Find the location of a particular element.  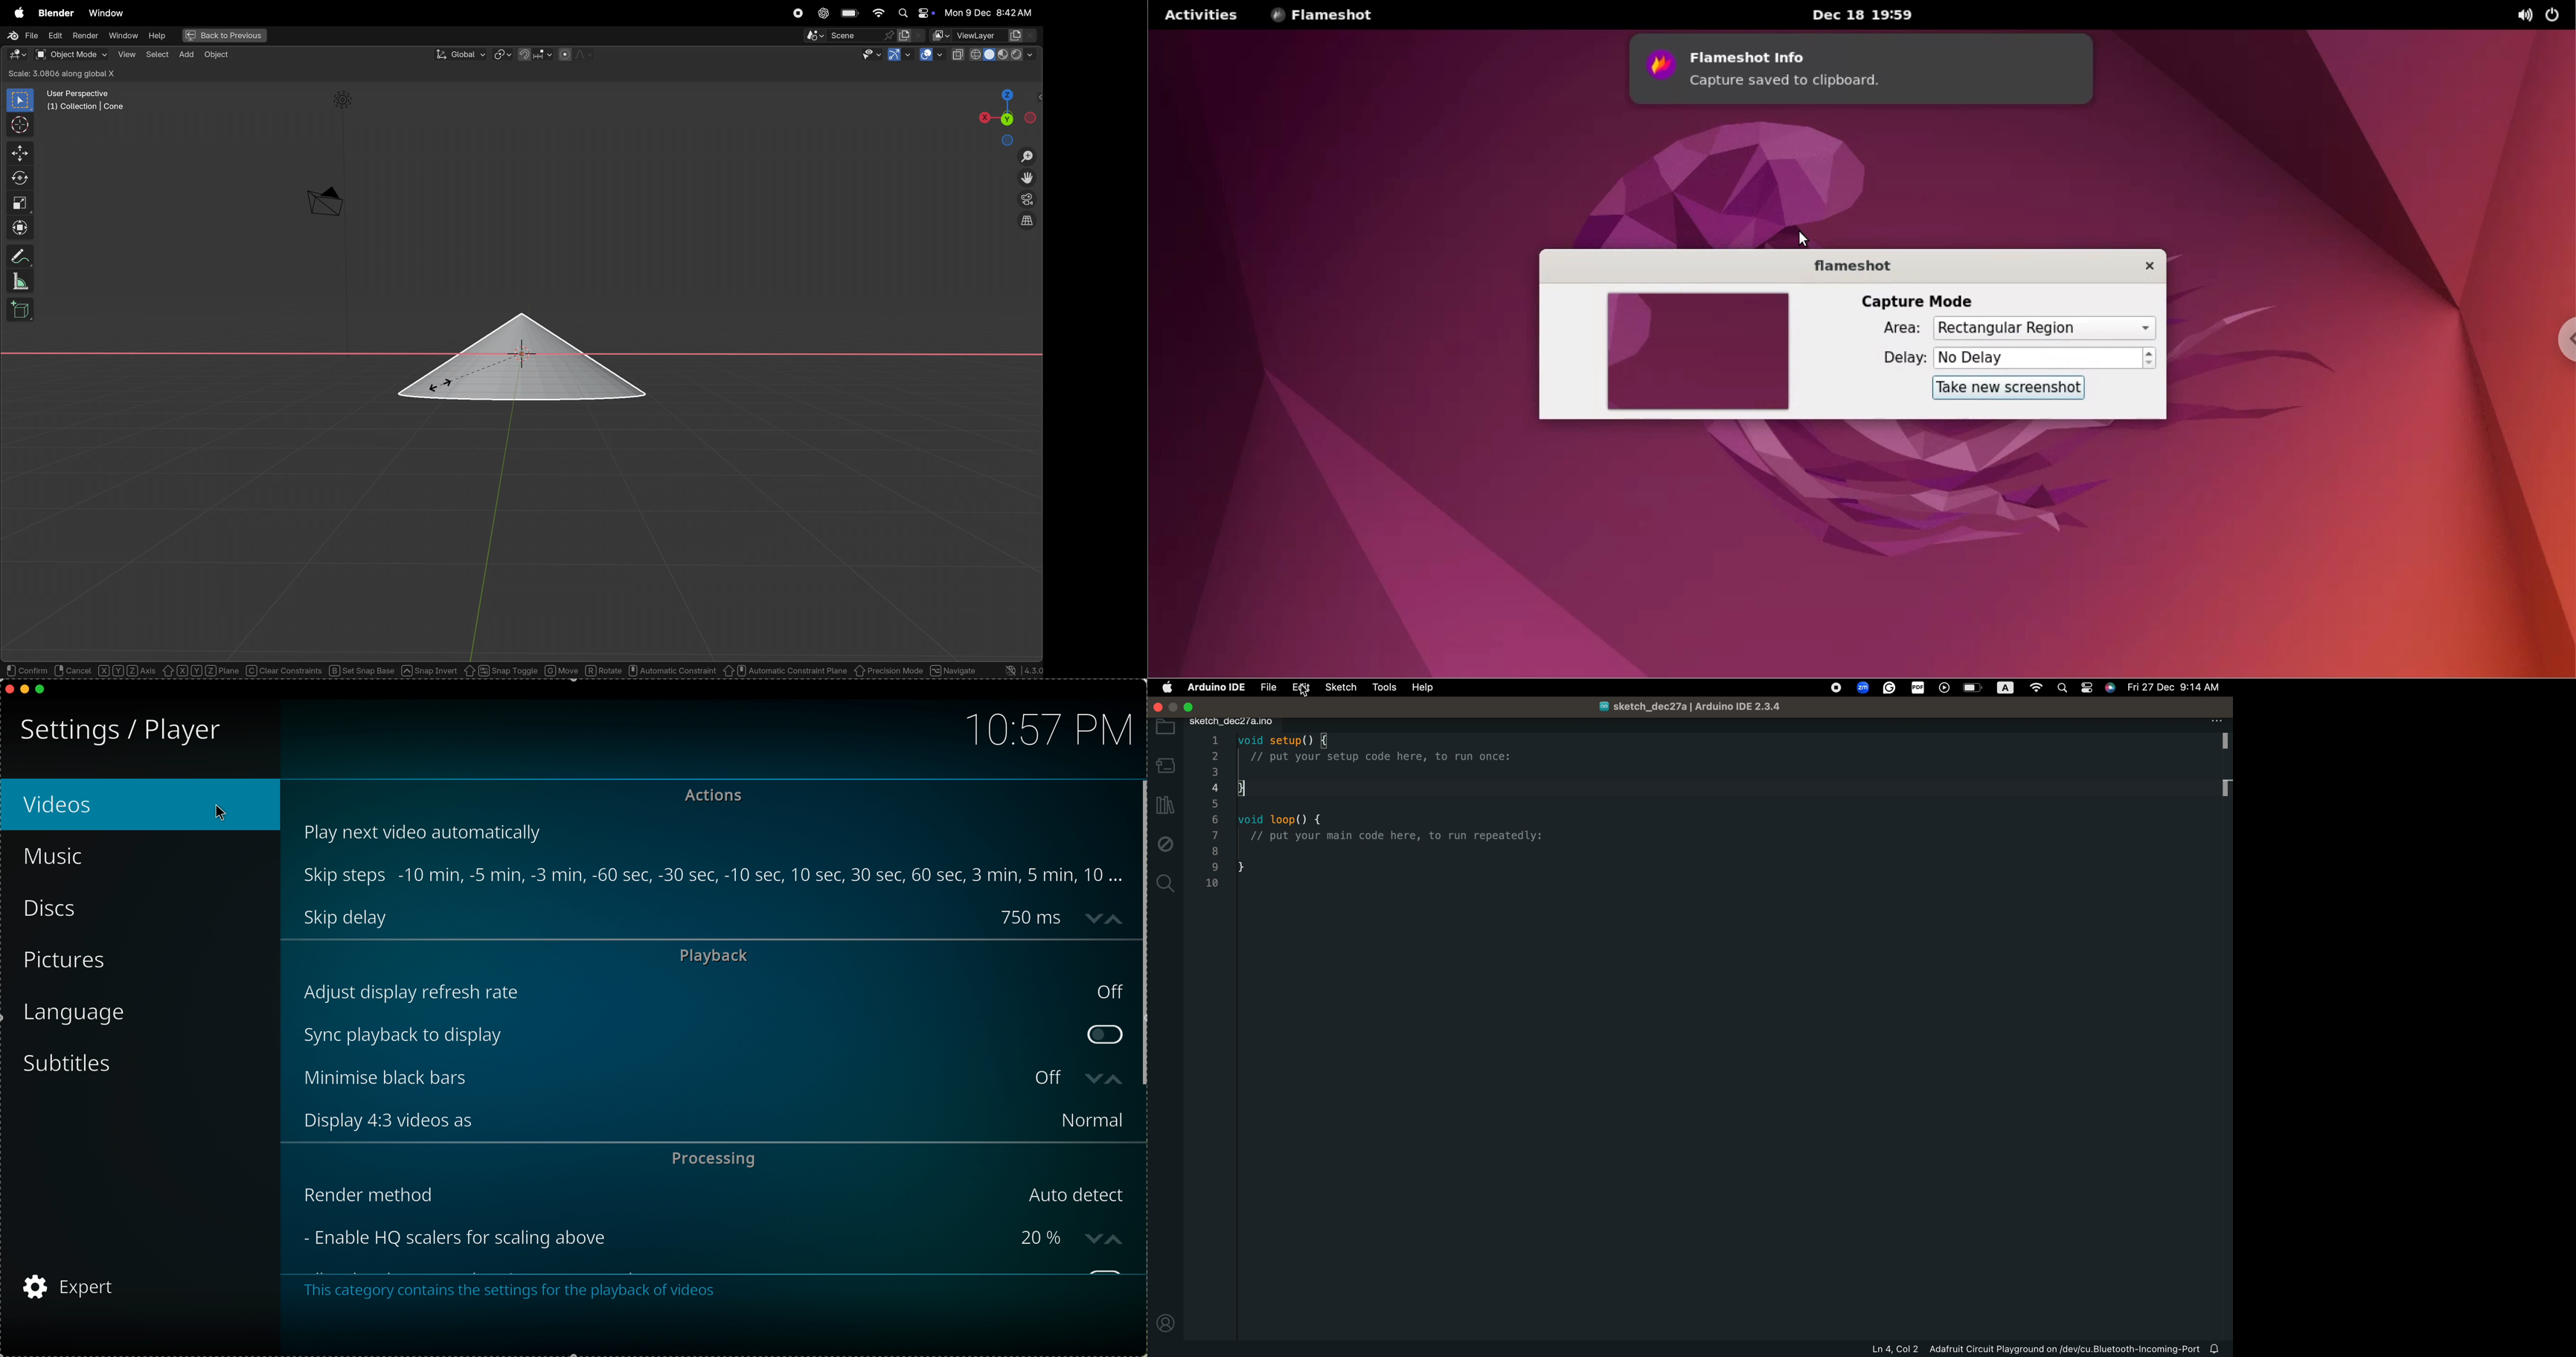

increasevalue is located at coordinates (1117, 1079).